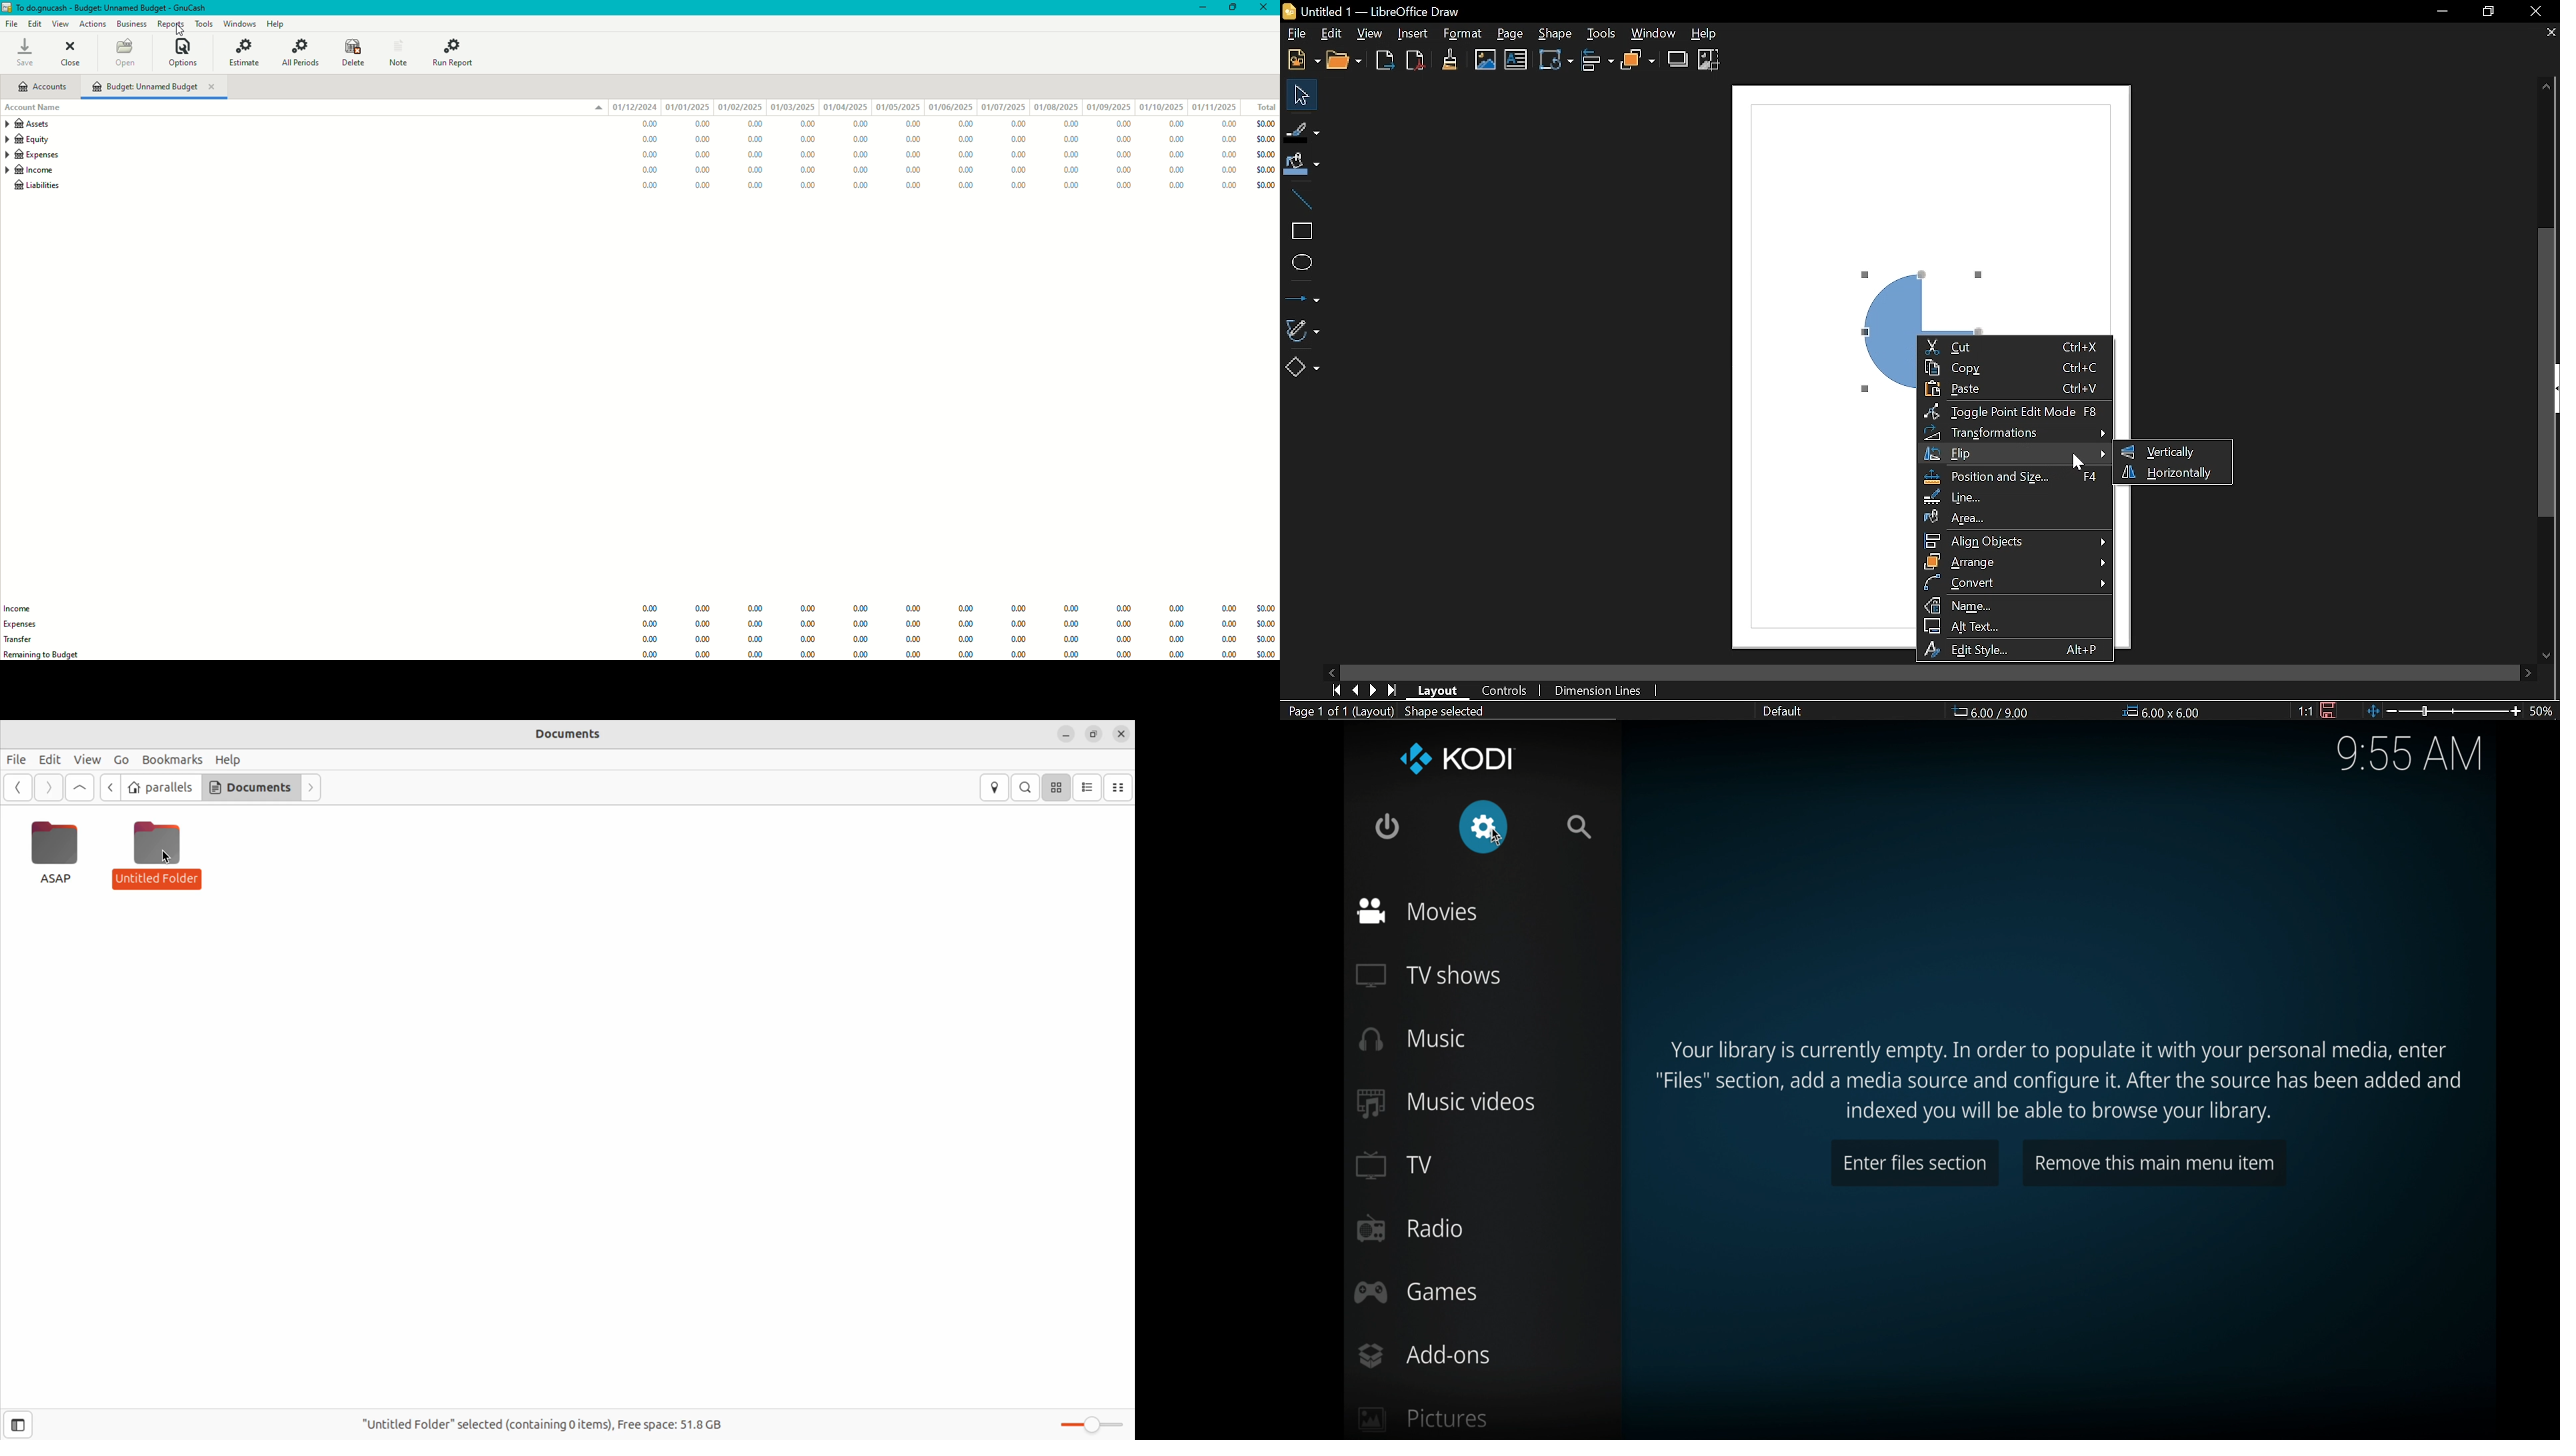 This screenshot has height=1456, width=2576. What do you see at coordinates (303, 53) in the screenshot?
I see `All Periods` at bounding box center [303, 53].